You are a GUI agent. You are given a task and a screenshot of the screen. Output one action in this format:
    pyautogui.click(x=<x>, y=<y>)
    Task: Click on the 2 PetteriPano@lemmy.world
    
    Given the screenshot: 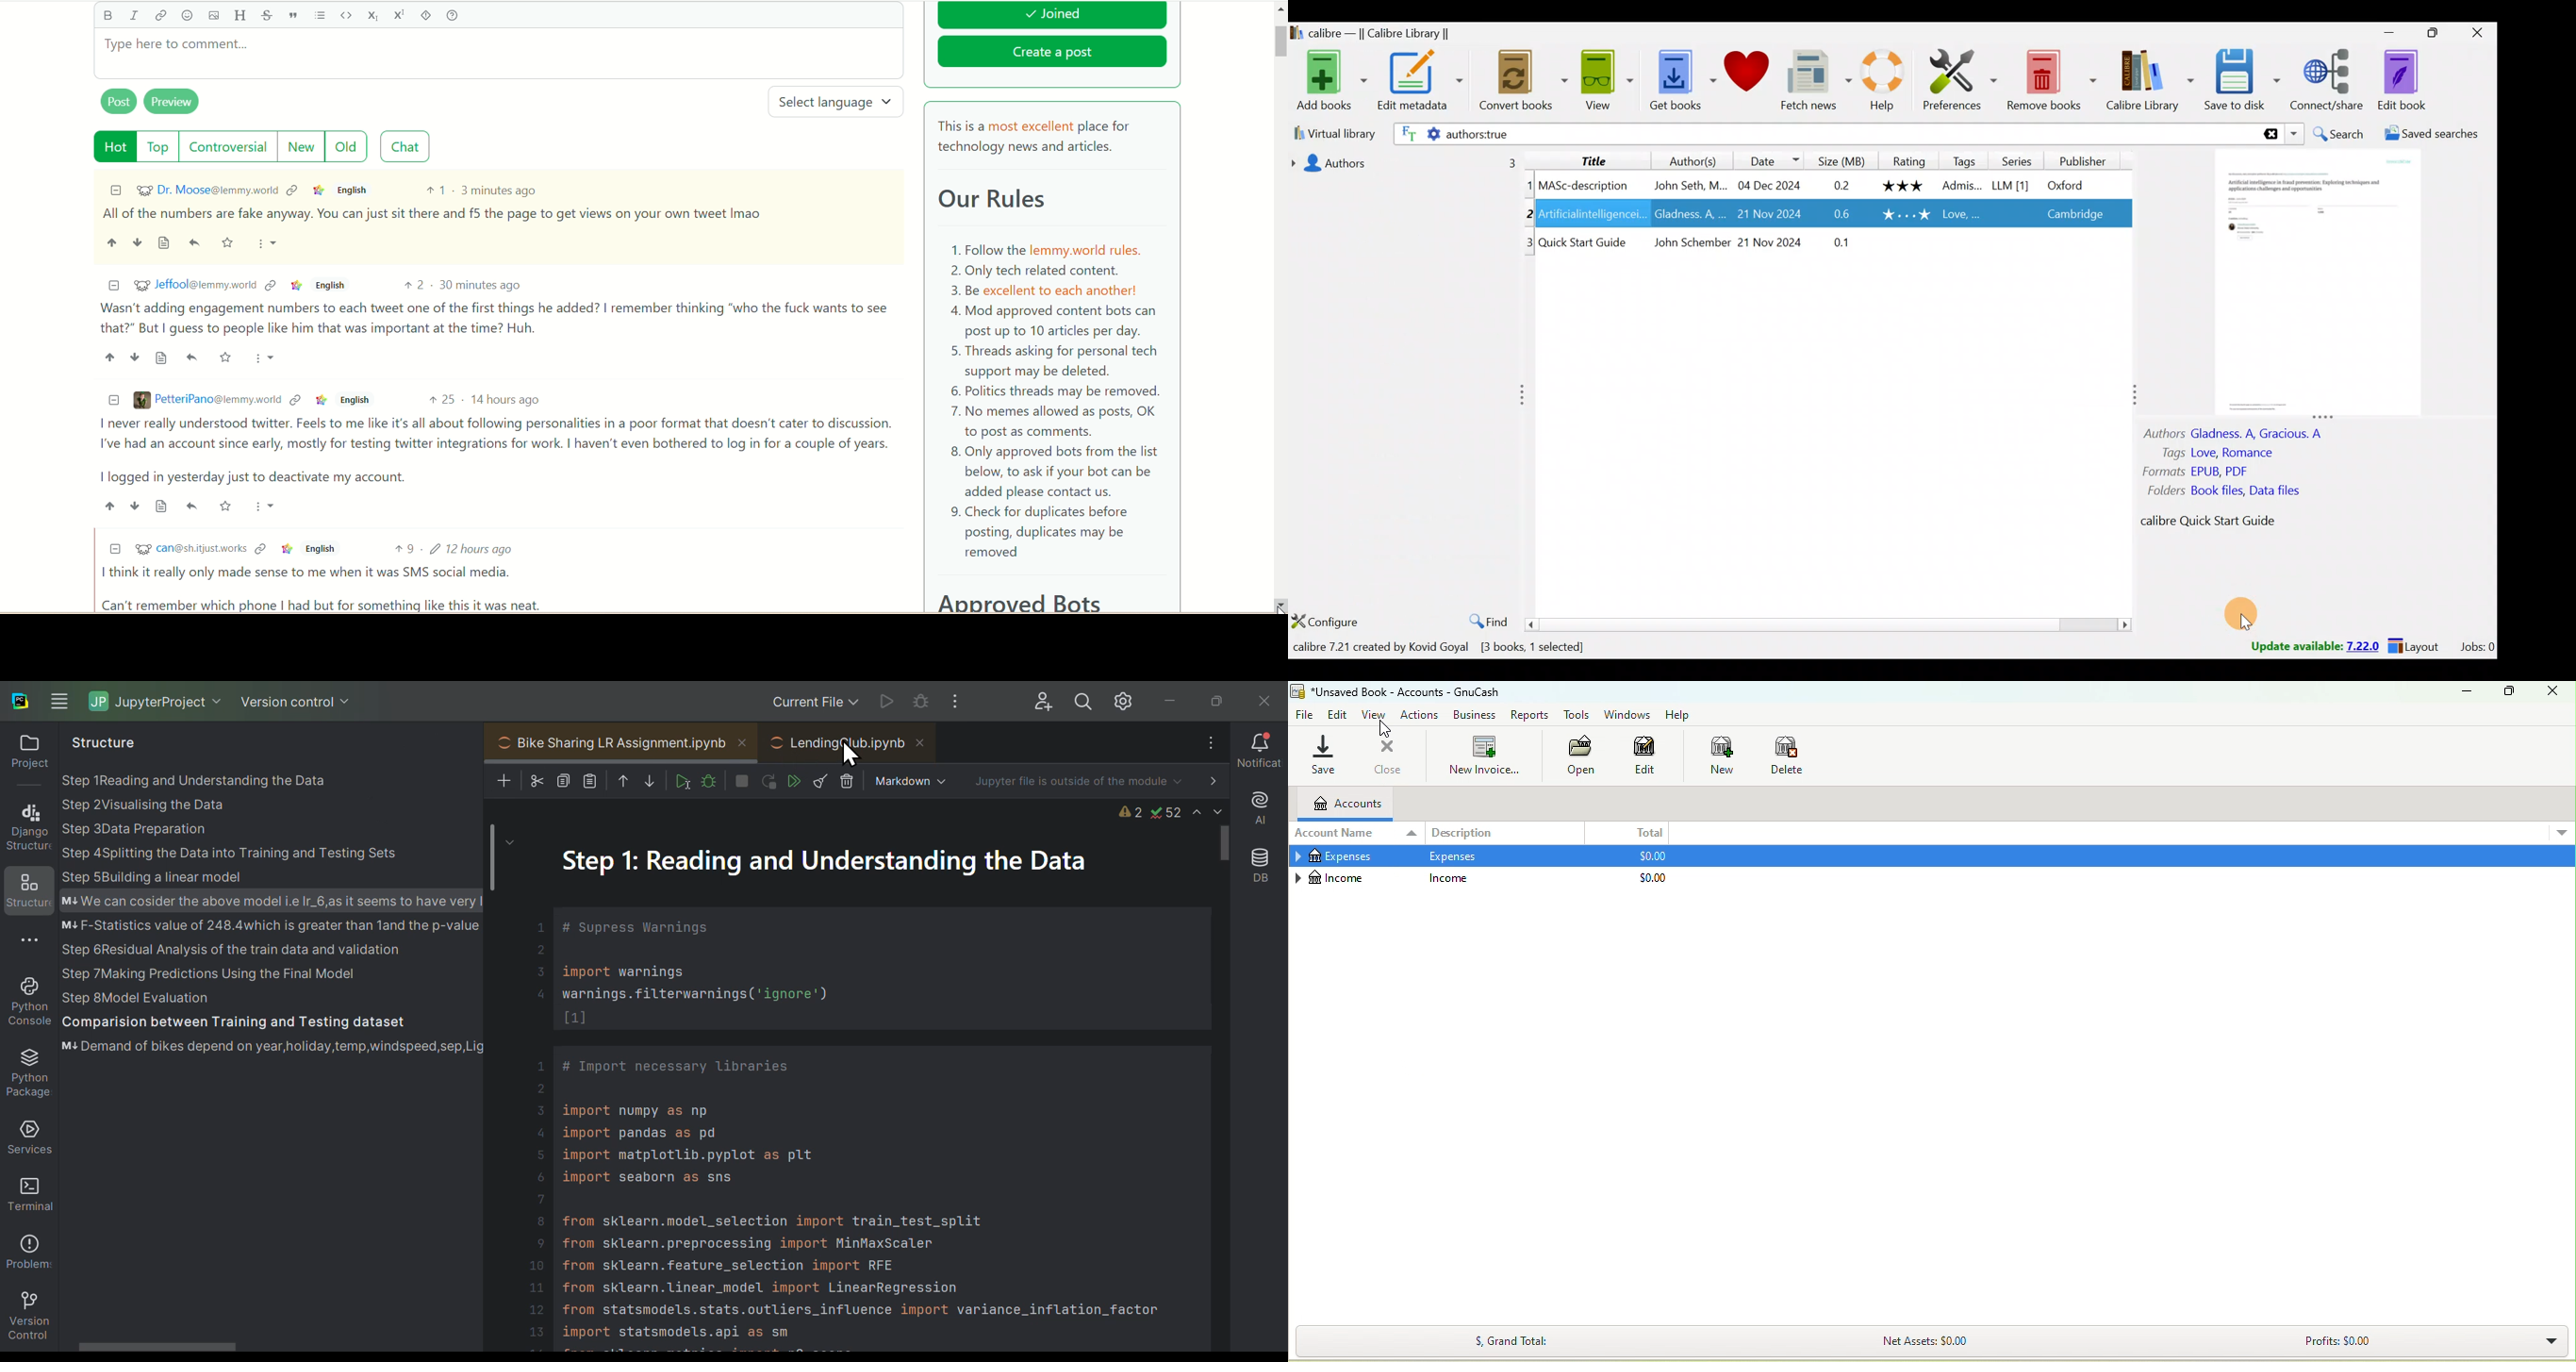 What is the action you would take?
    pyautogui.click(x=207, y=400)
    